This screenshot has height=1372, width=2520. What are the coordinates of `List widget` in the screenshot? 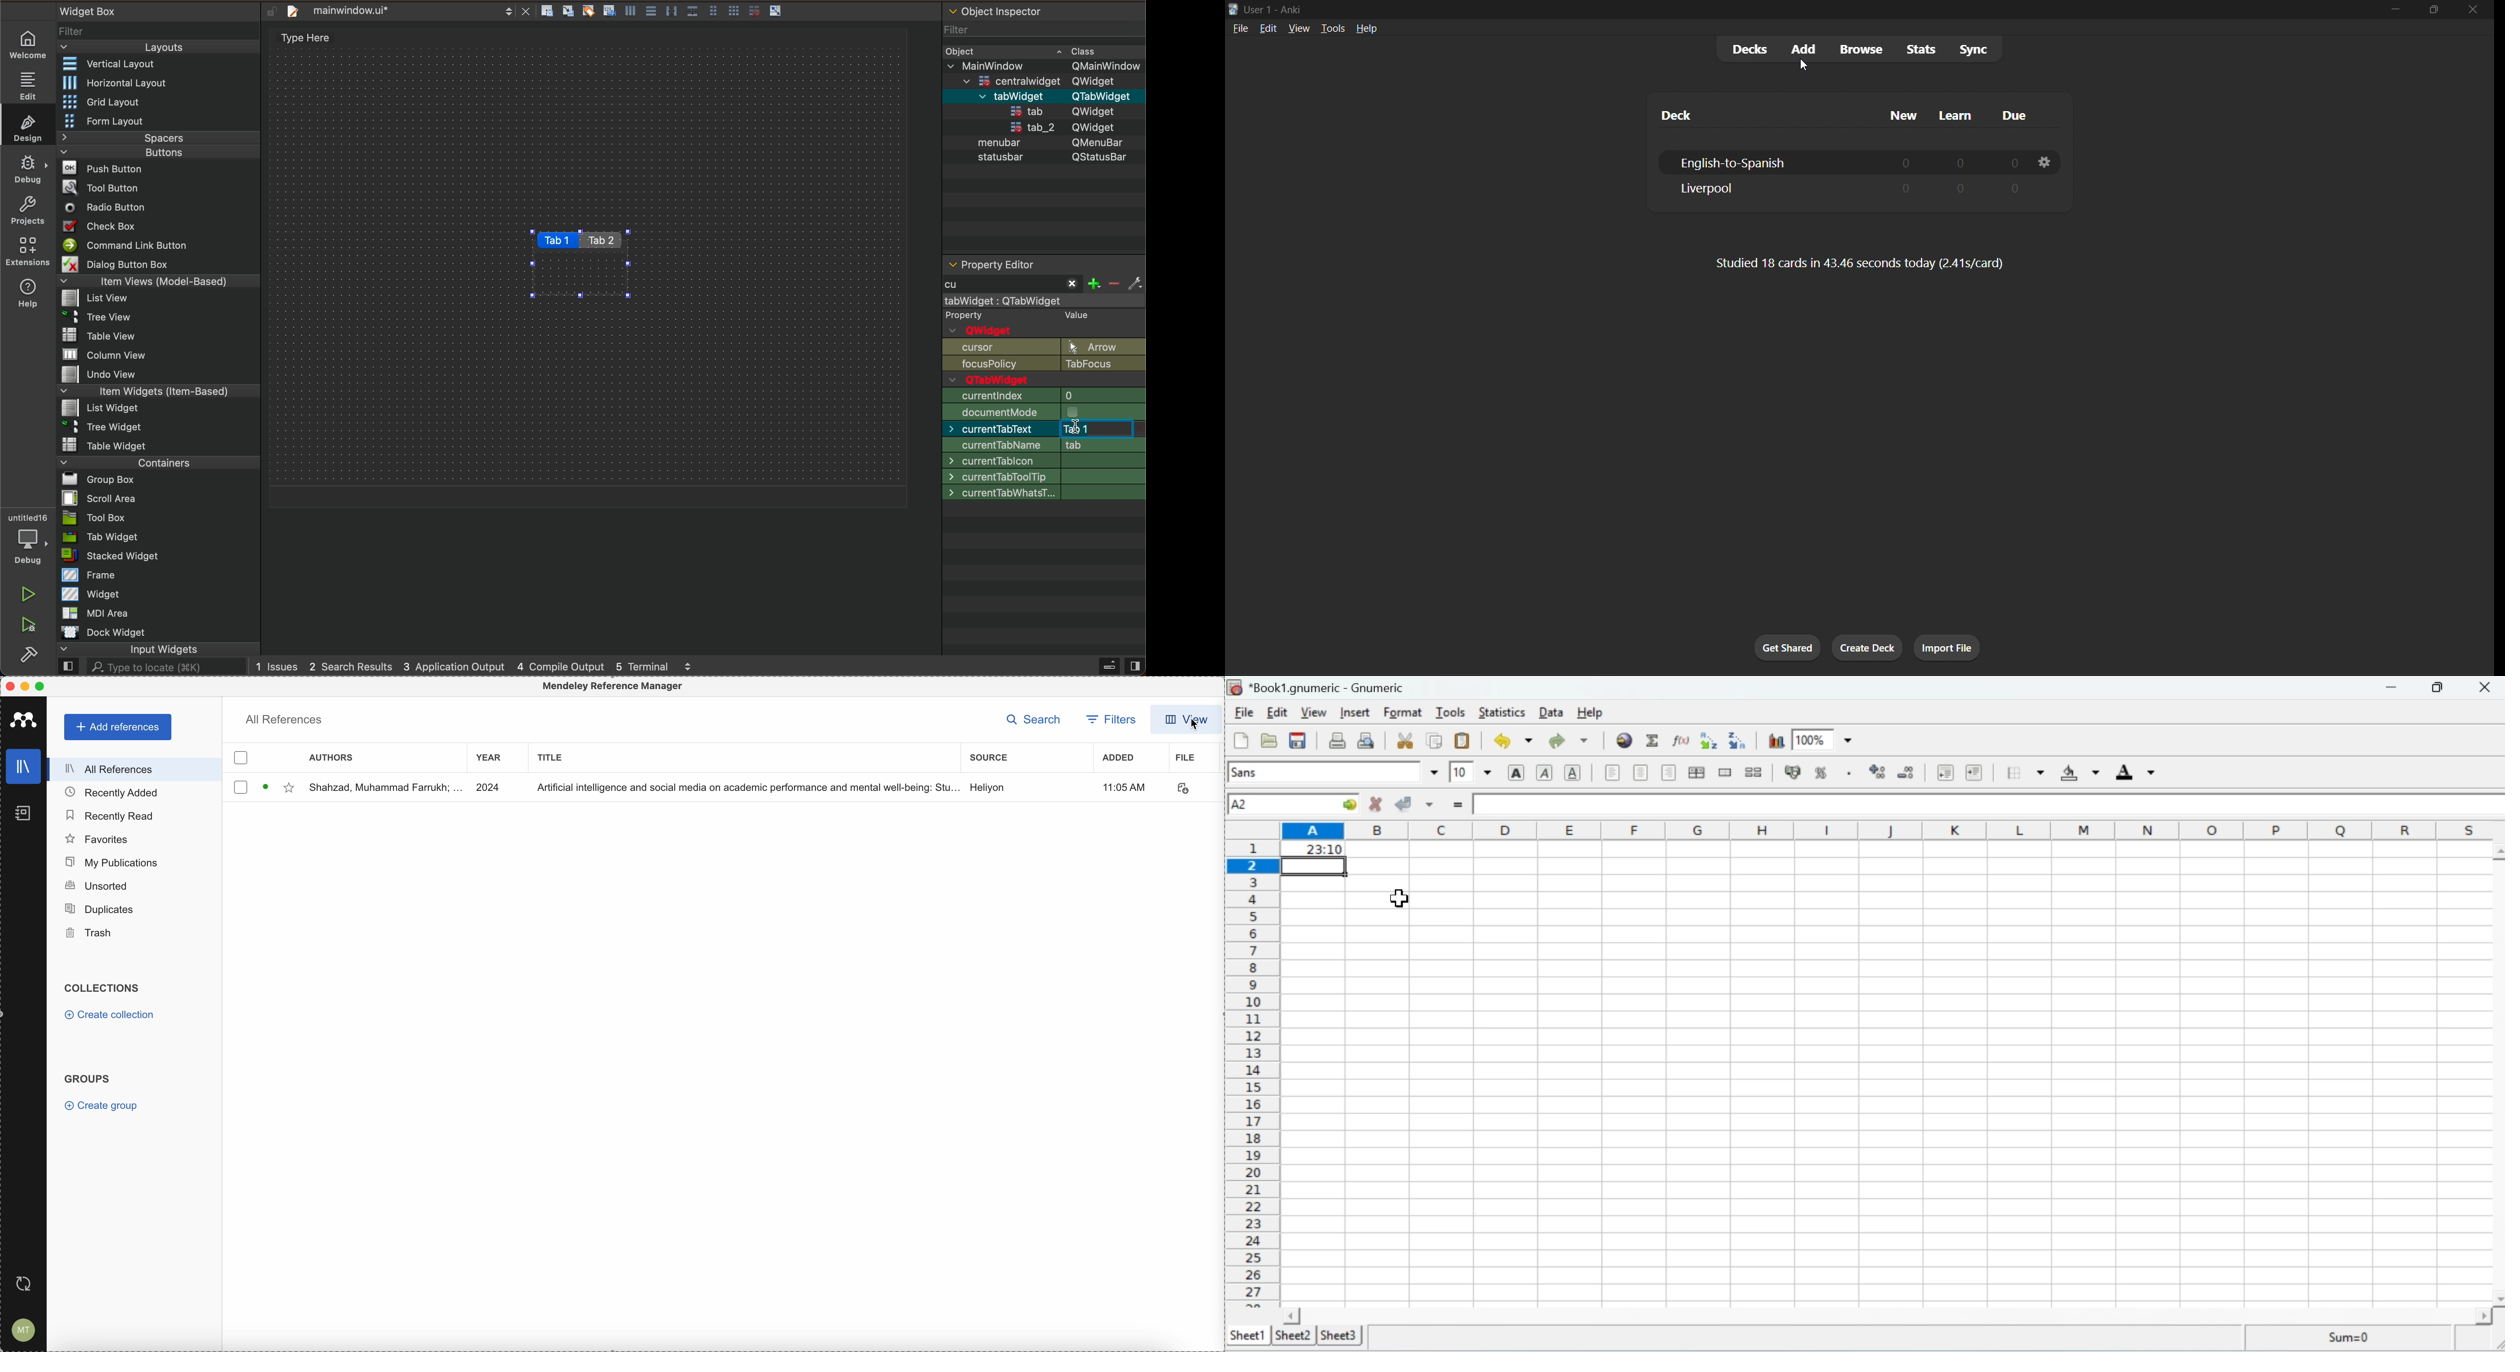 It's located at (96, 408).